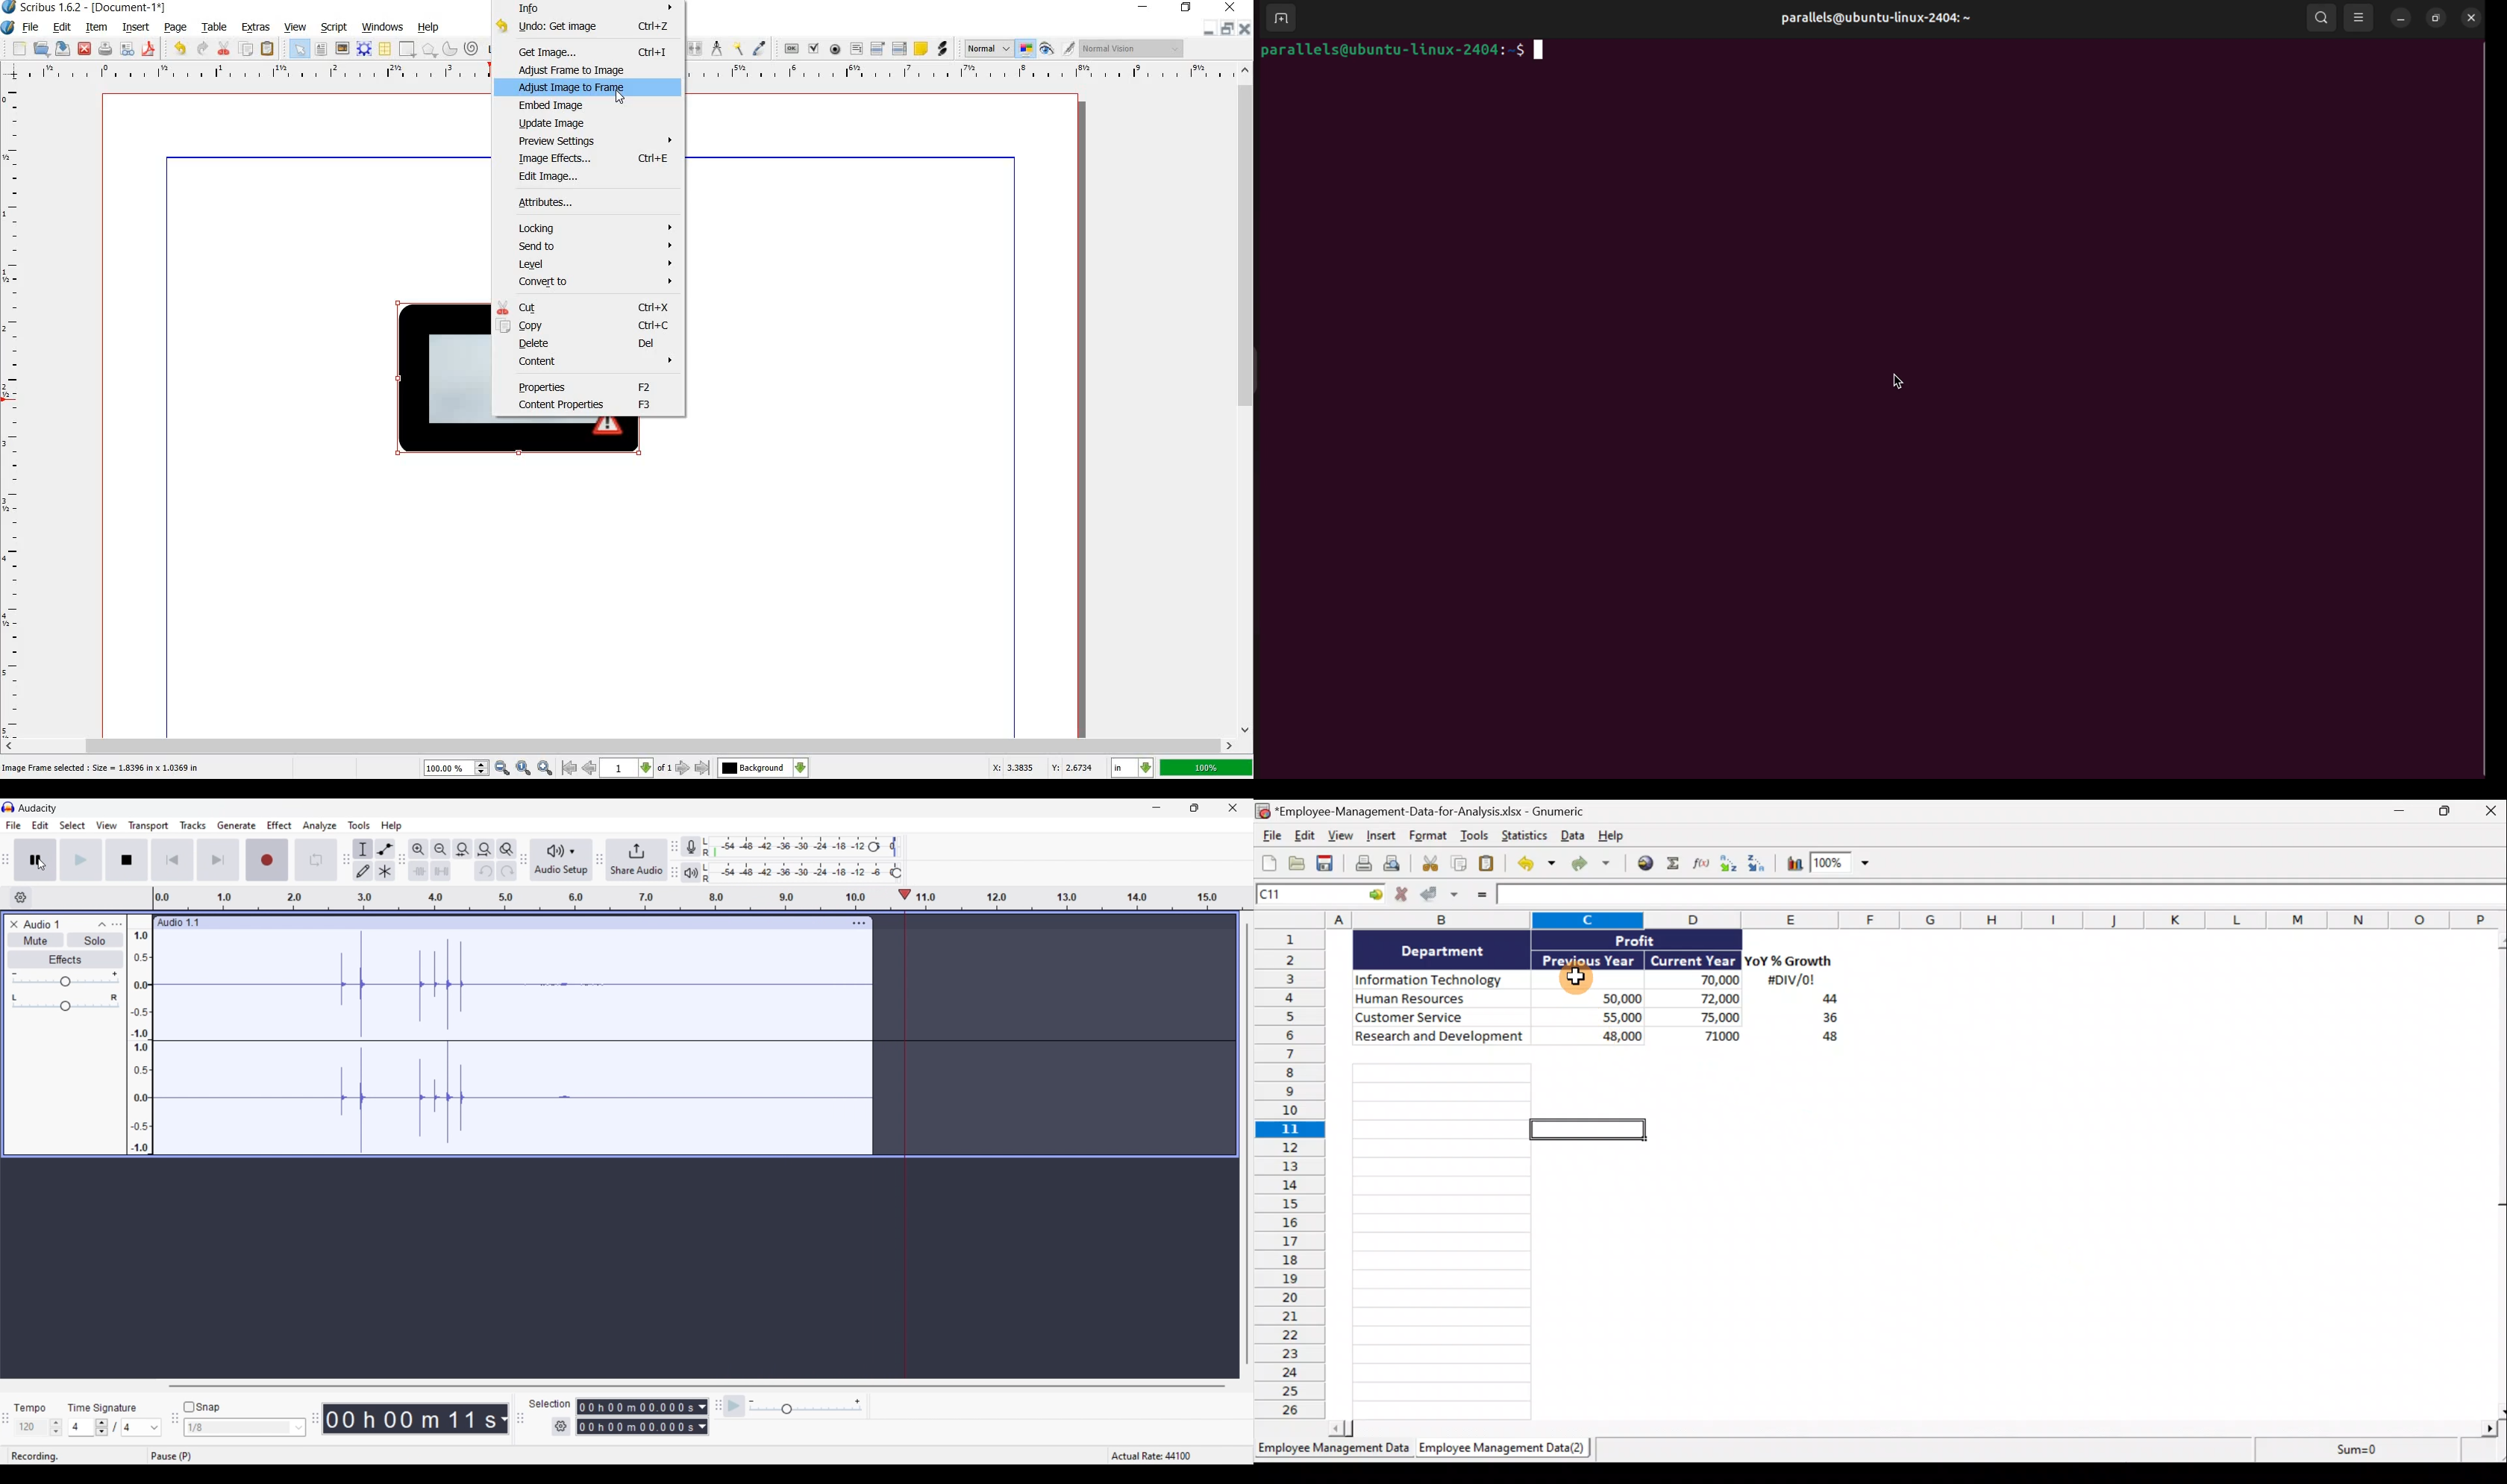  I want to click on copy, so click(247, 50).